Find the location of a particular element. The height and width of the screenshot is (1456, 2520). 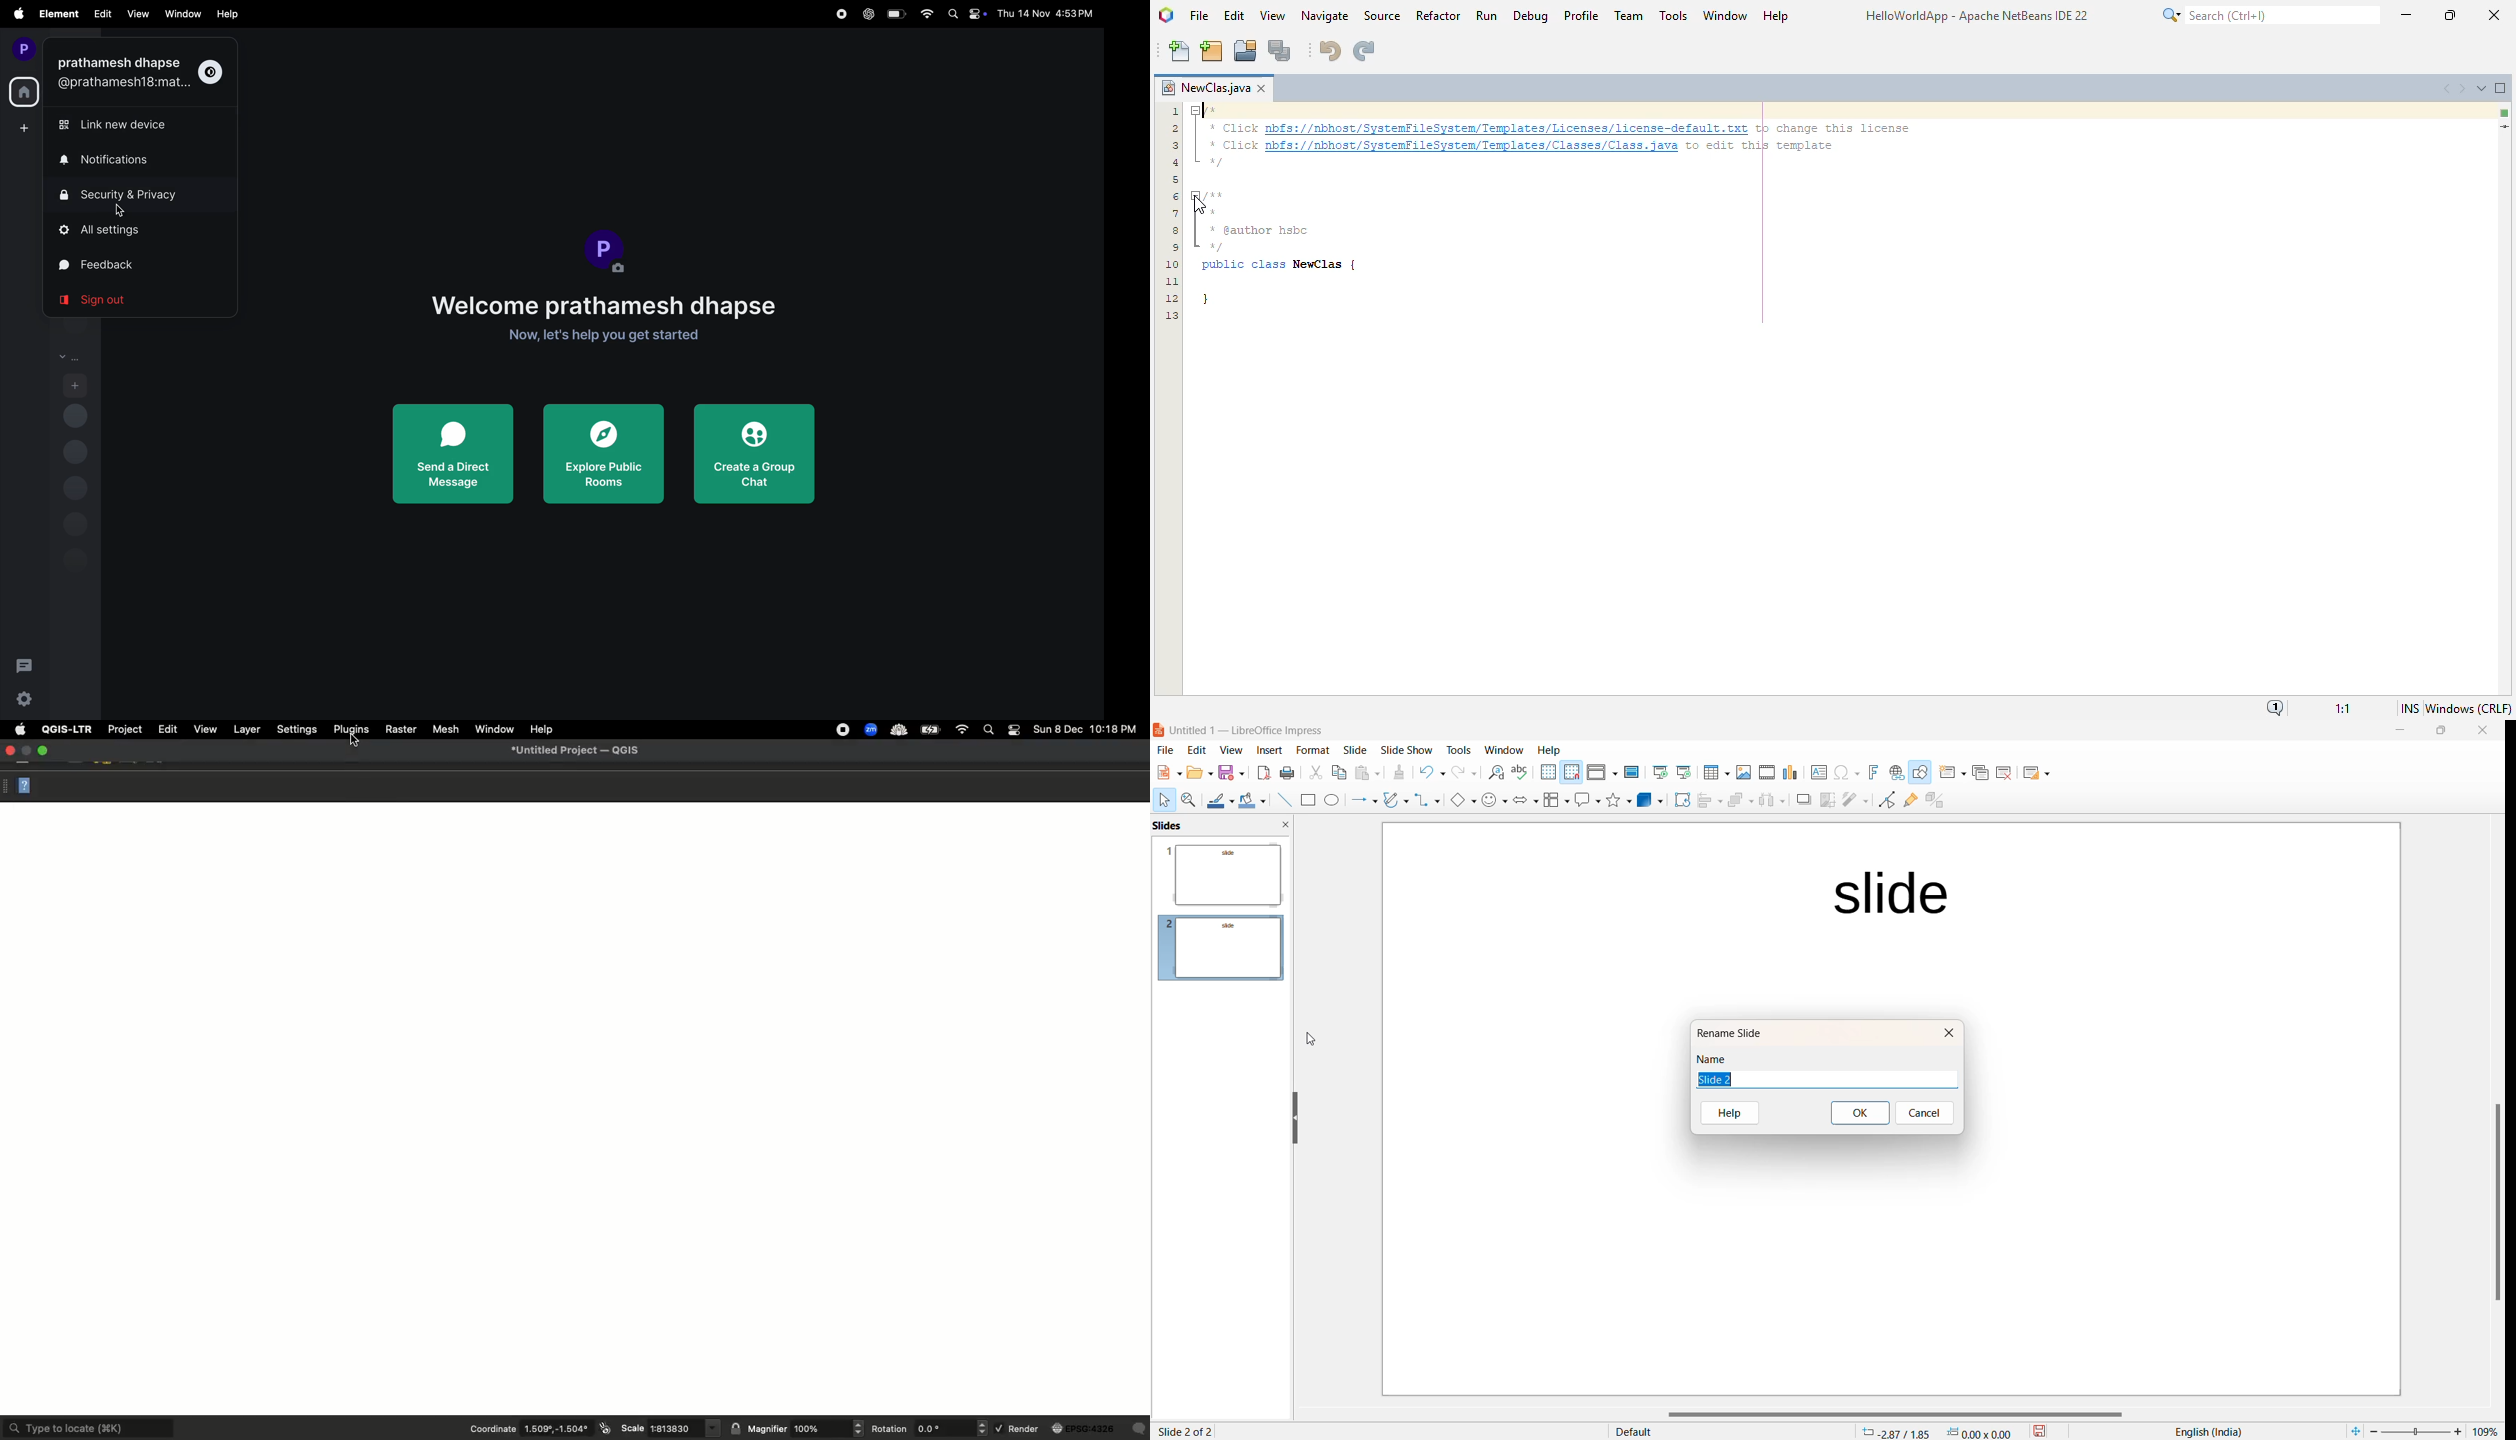

rename slide option is located at coordinates (1739, 1032).